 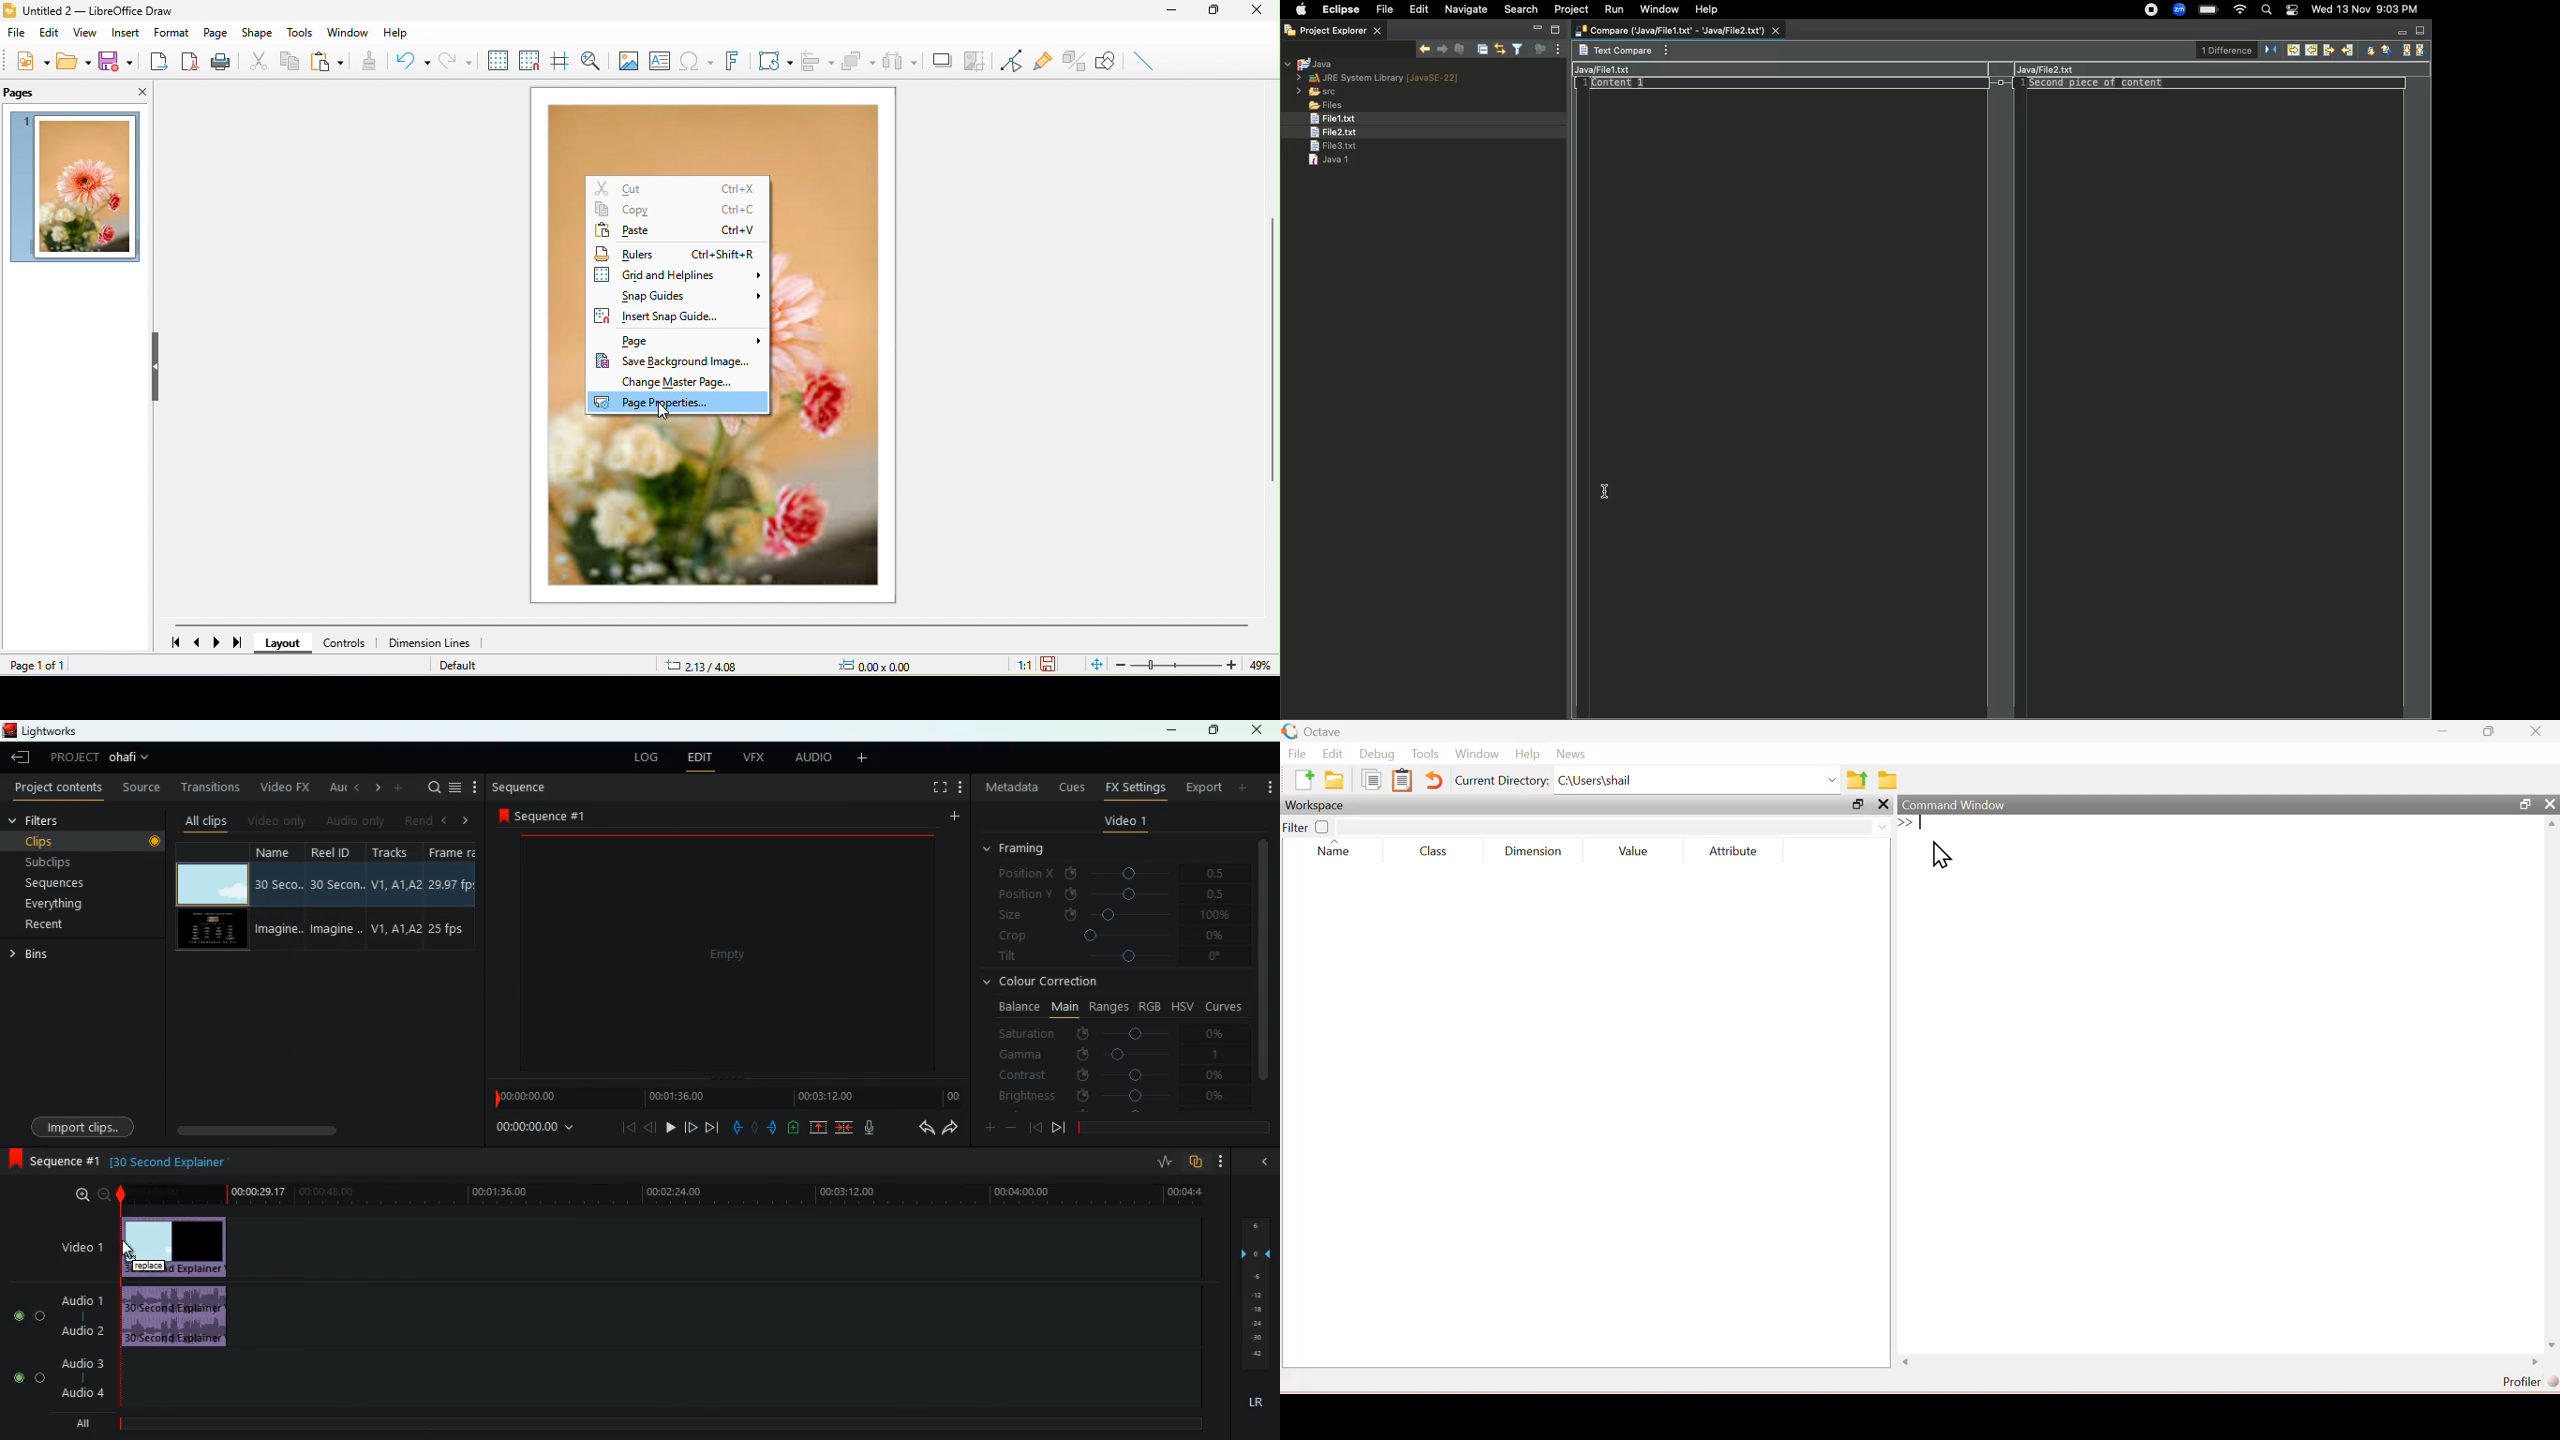 I want to click on helpline while moving, so click(x=559, y=61).